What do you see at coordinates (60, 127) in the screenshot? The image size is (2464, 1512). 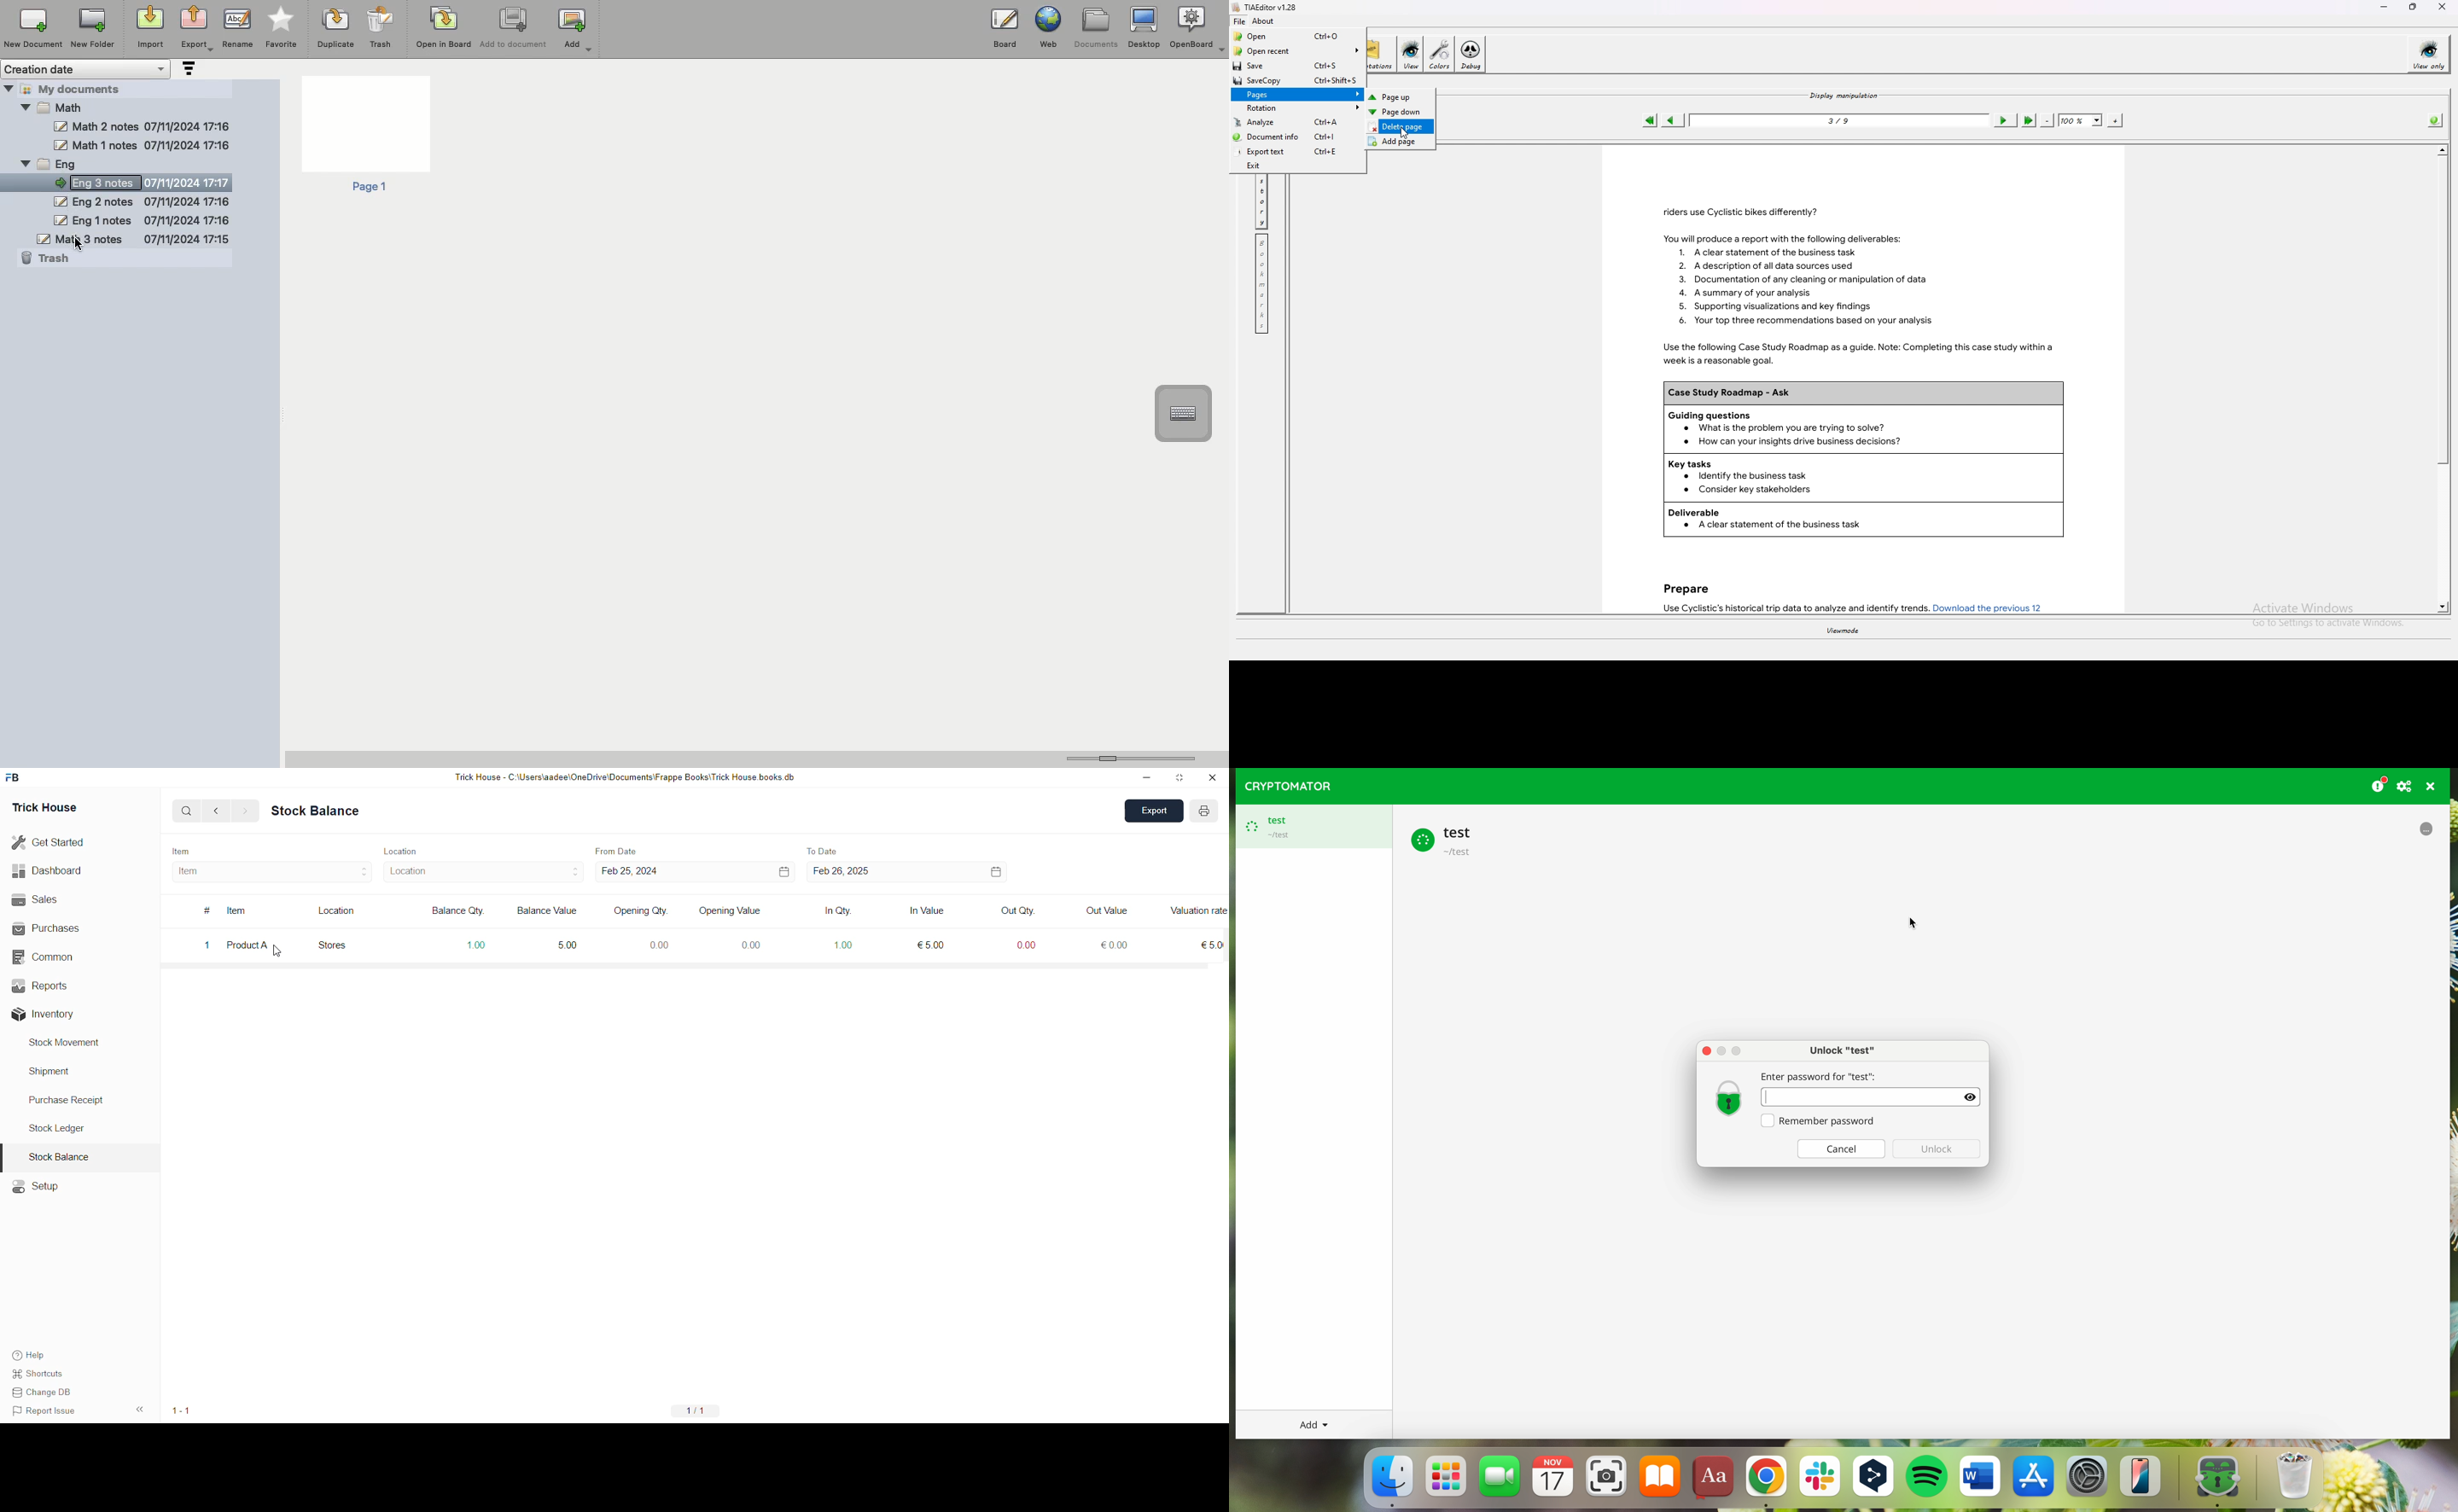 I see `Hide` at bounding box center [60, 127].